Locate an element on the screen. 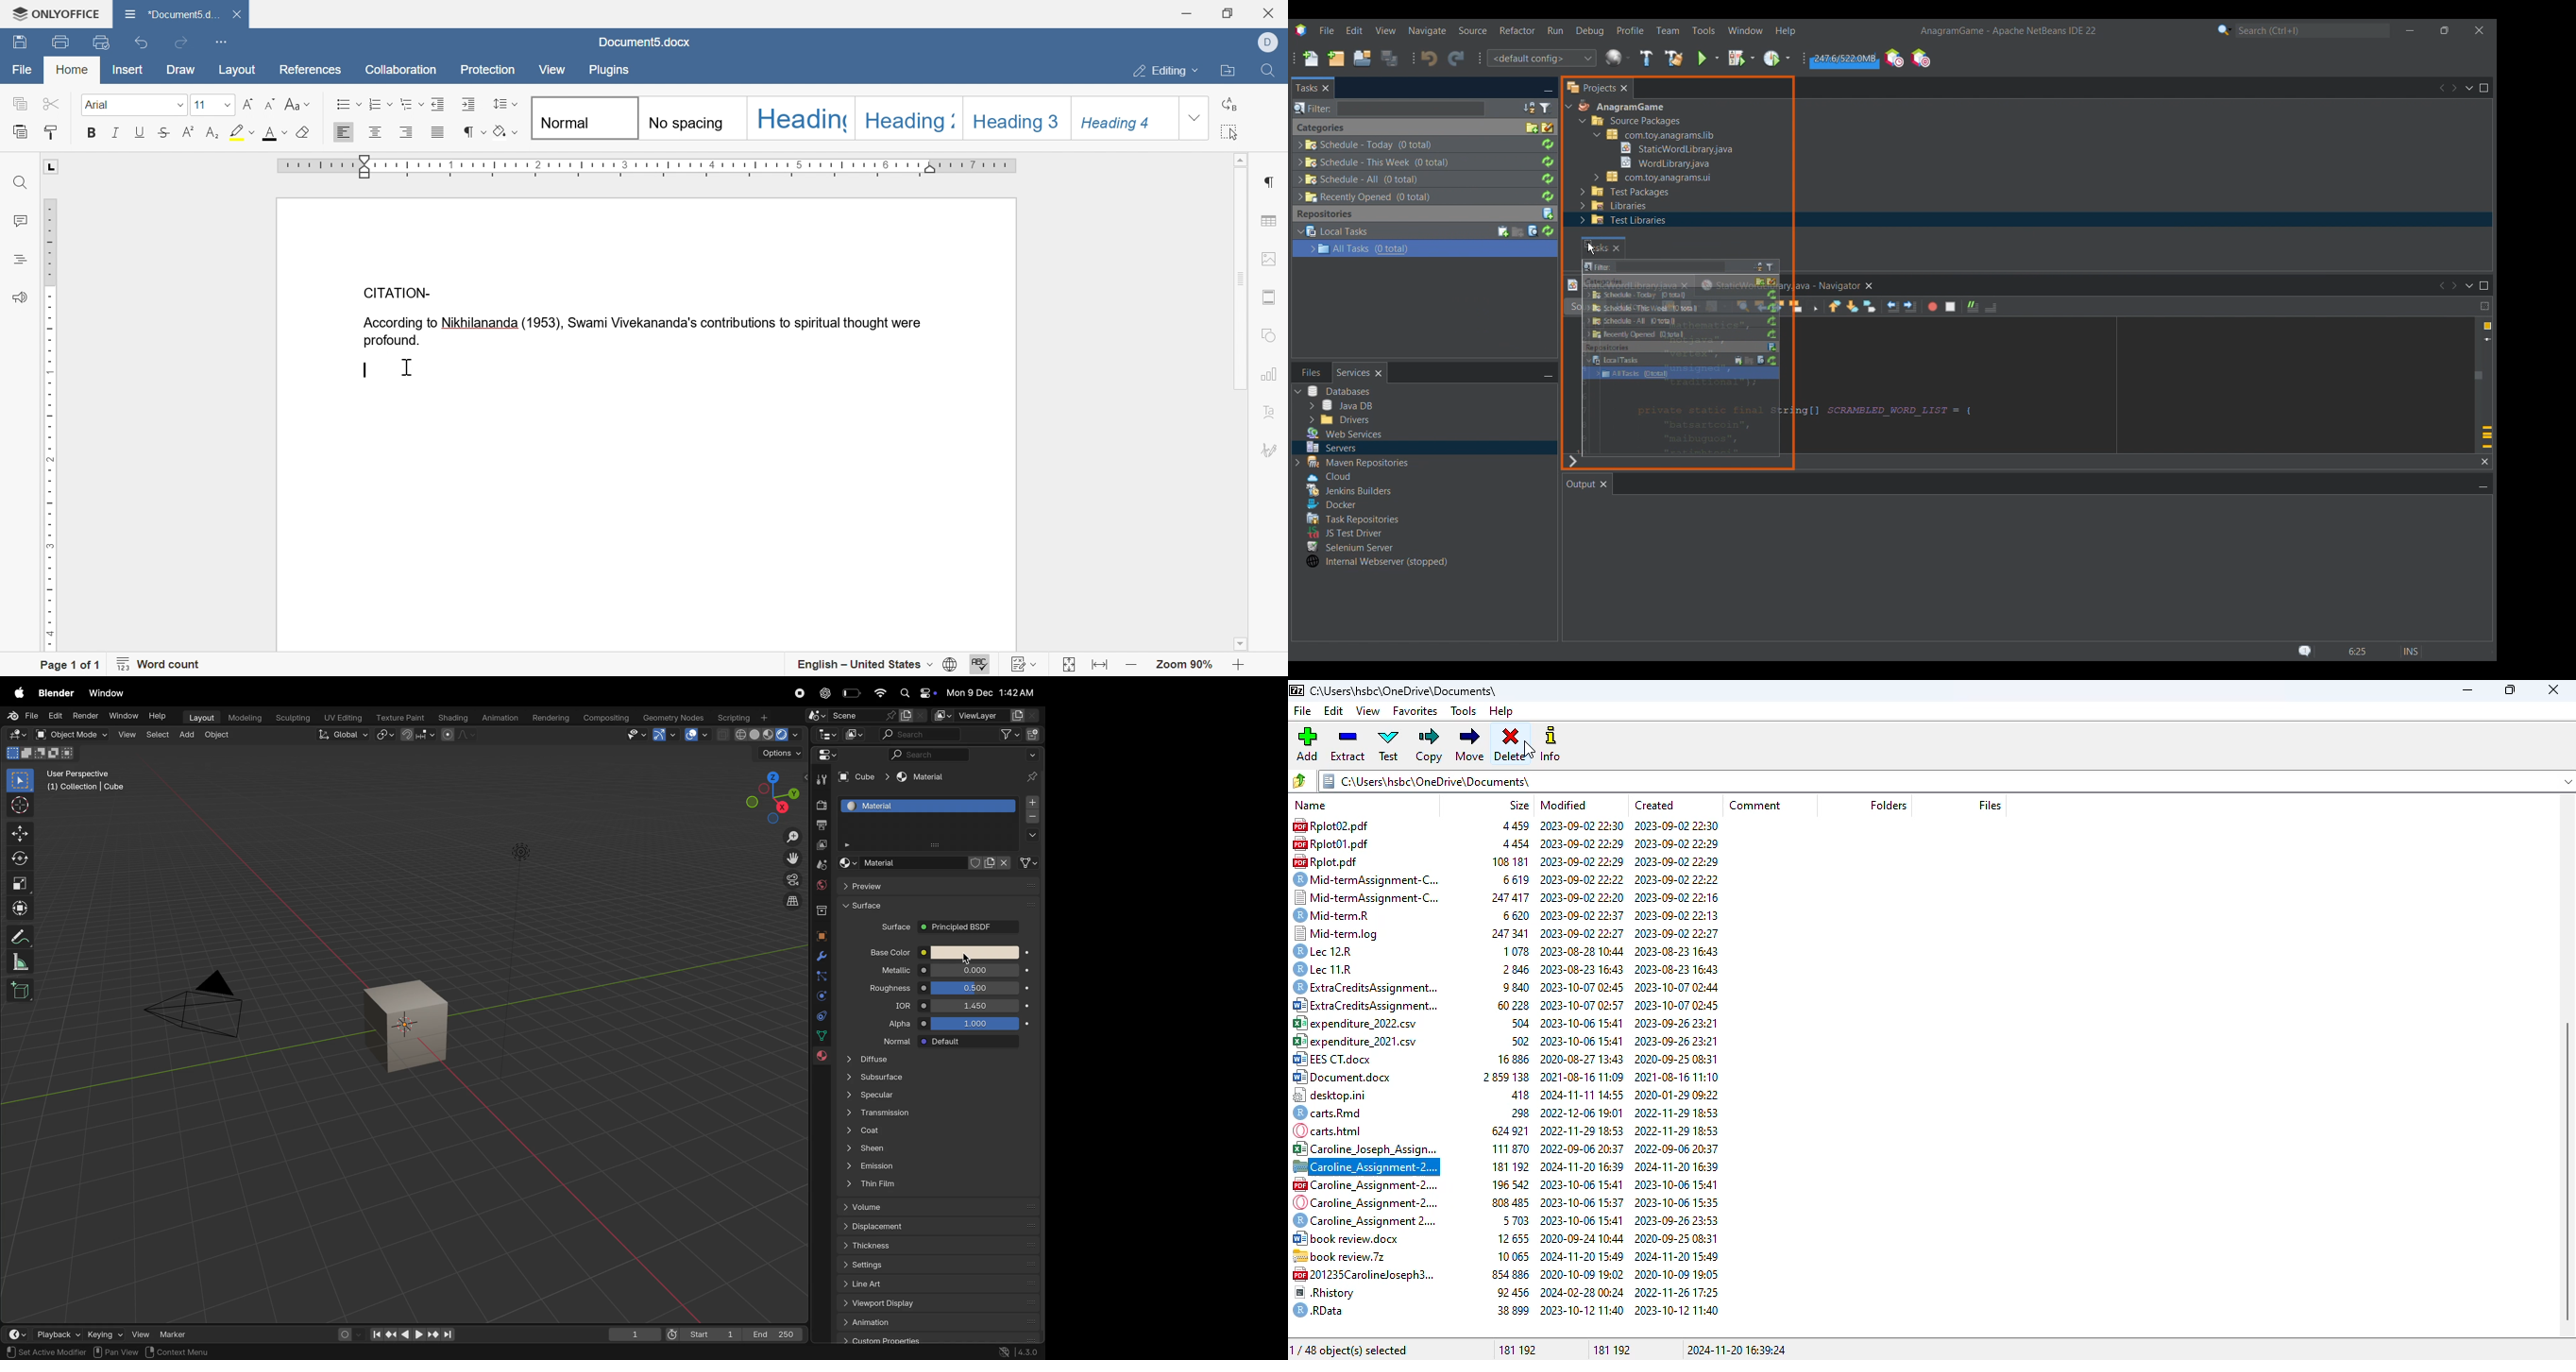 The image size is (2576, 1372). line art is located at coordinates (934, 1284).